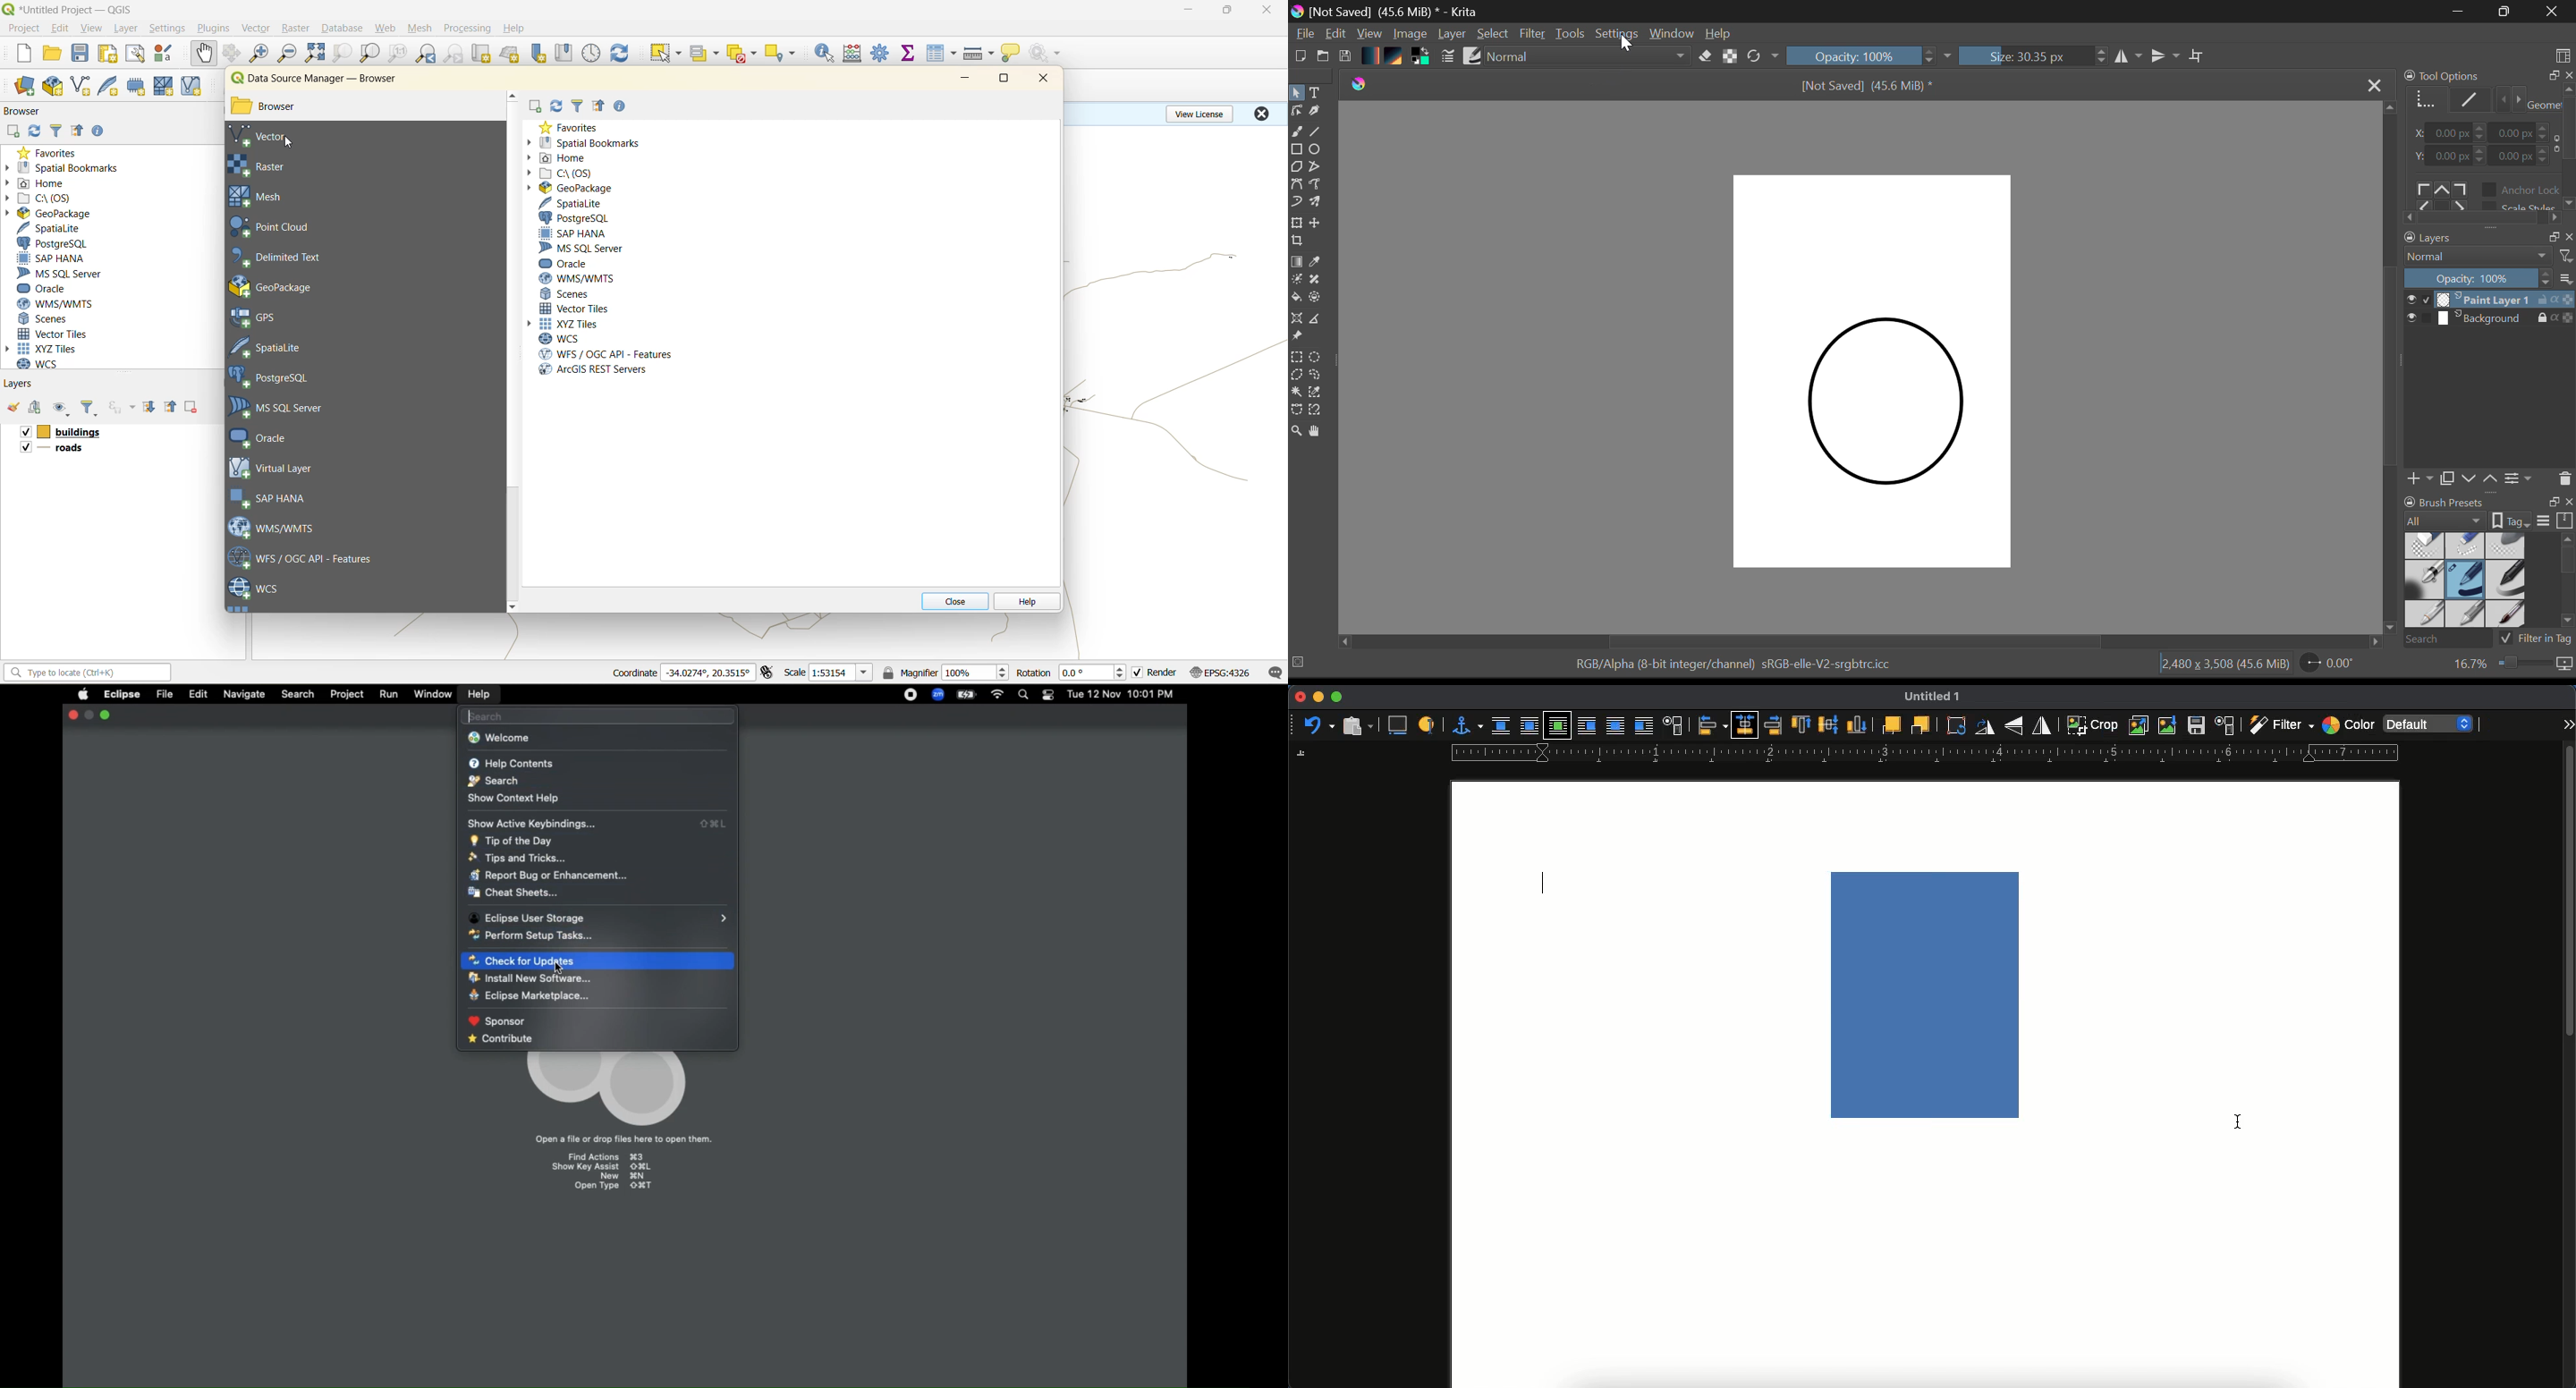  Describe the element at coordinates (2505, 11) in the screenshot. I see `Minimize` at that location.